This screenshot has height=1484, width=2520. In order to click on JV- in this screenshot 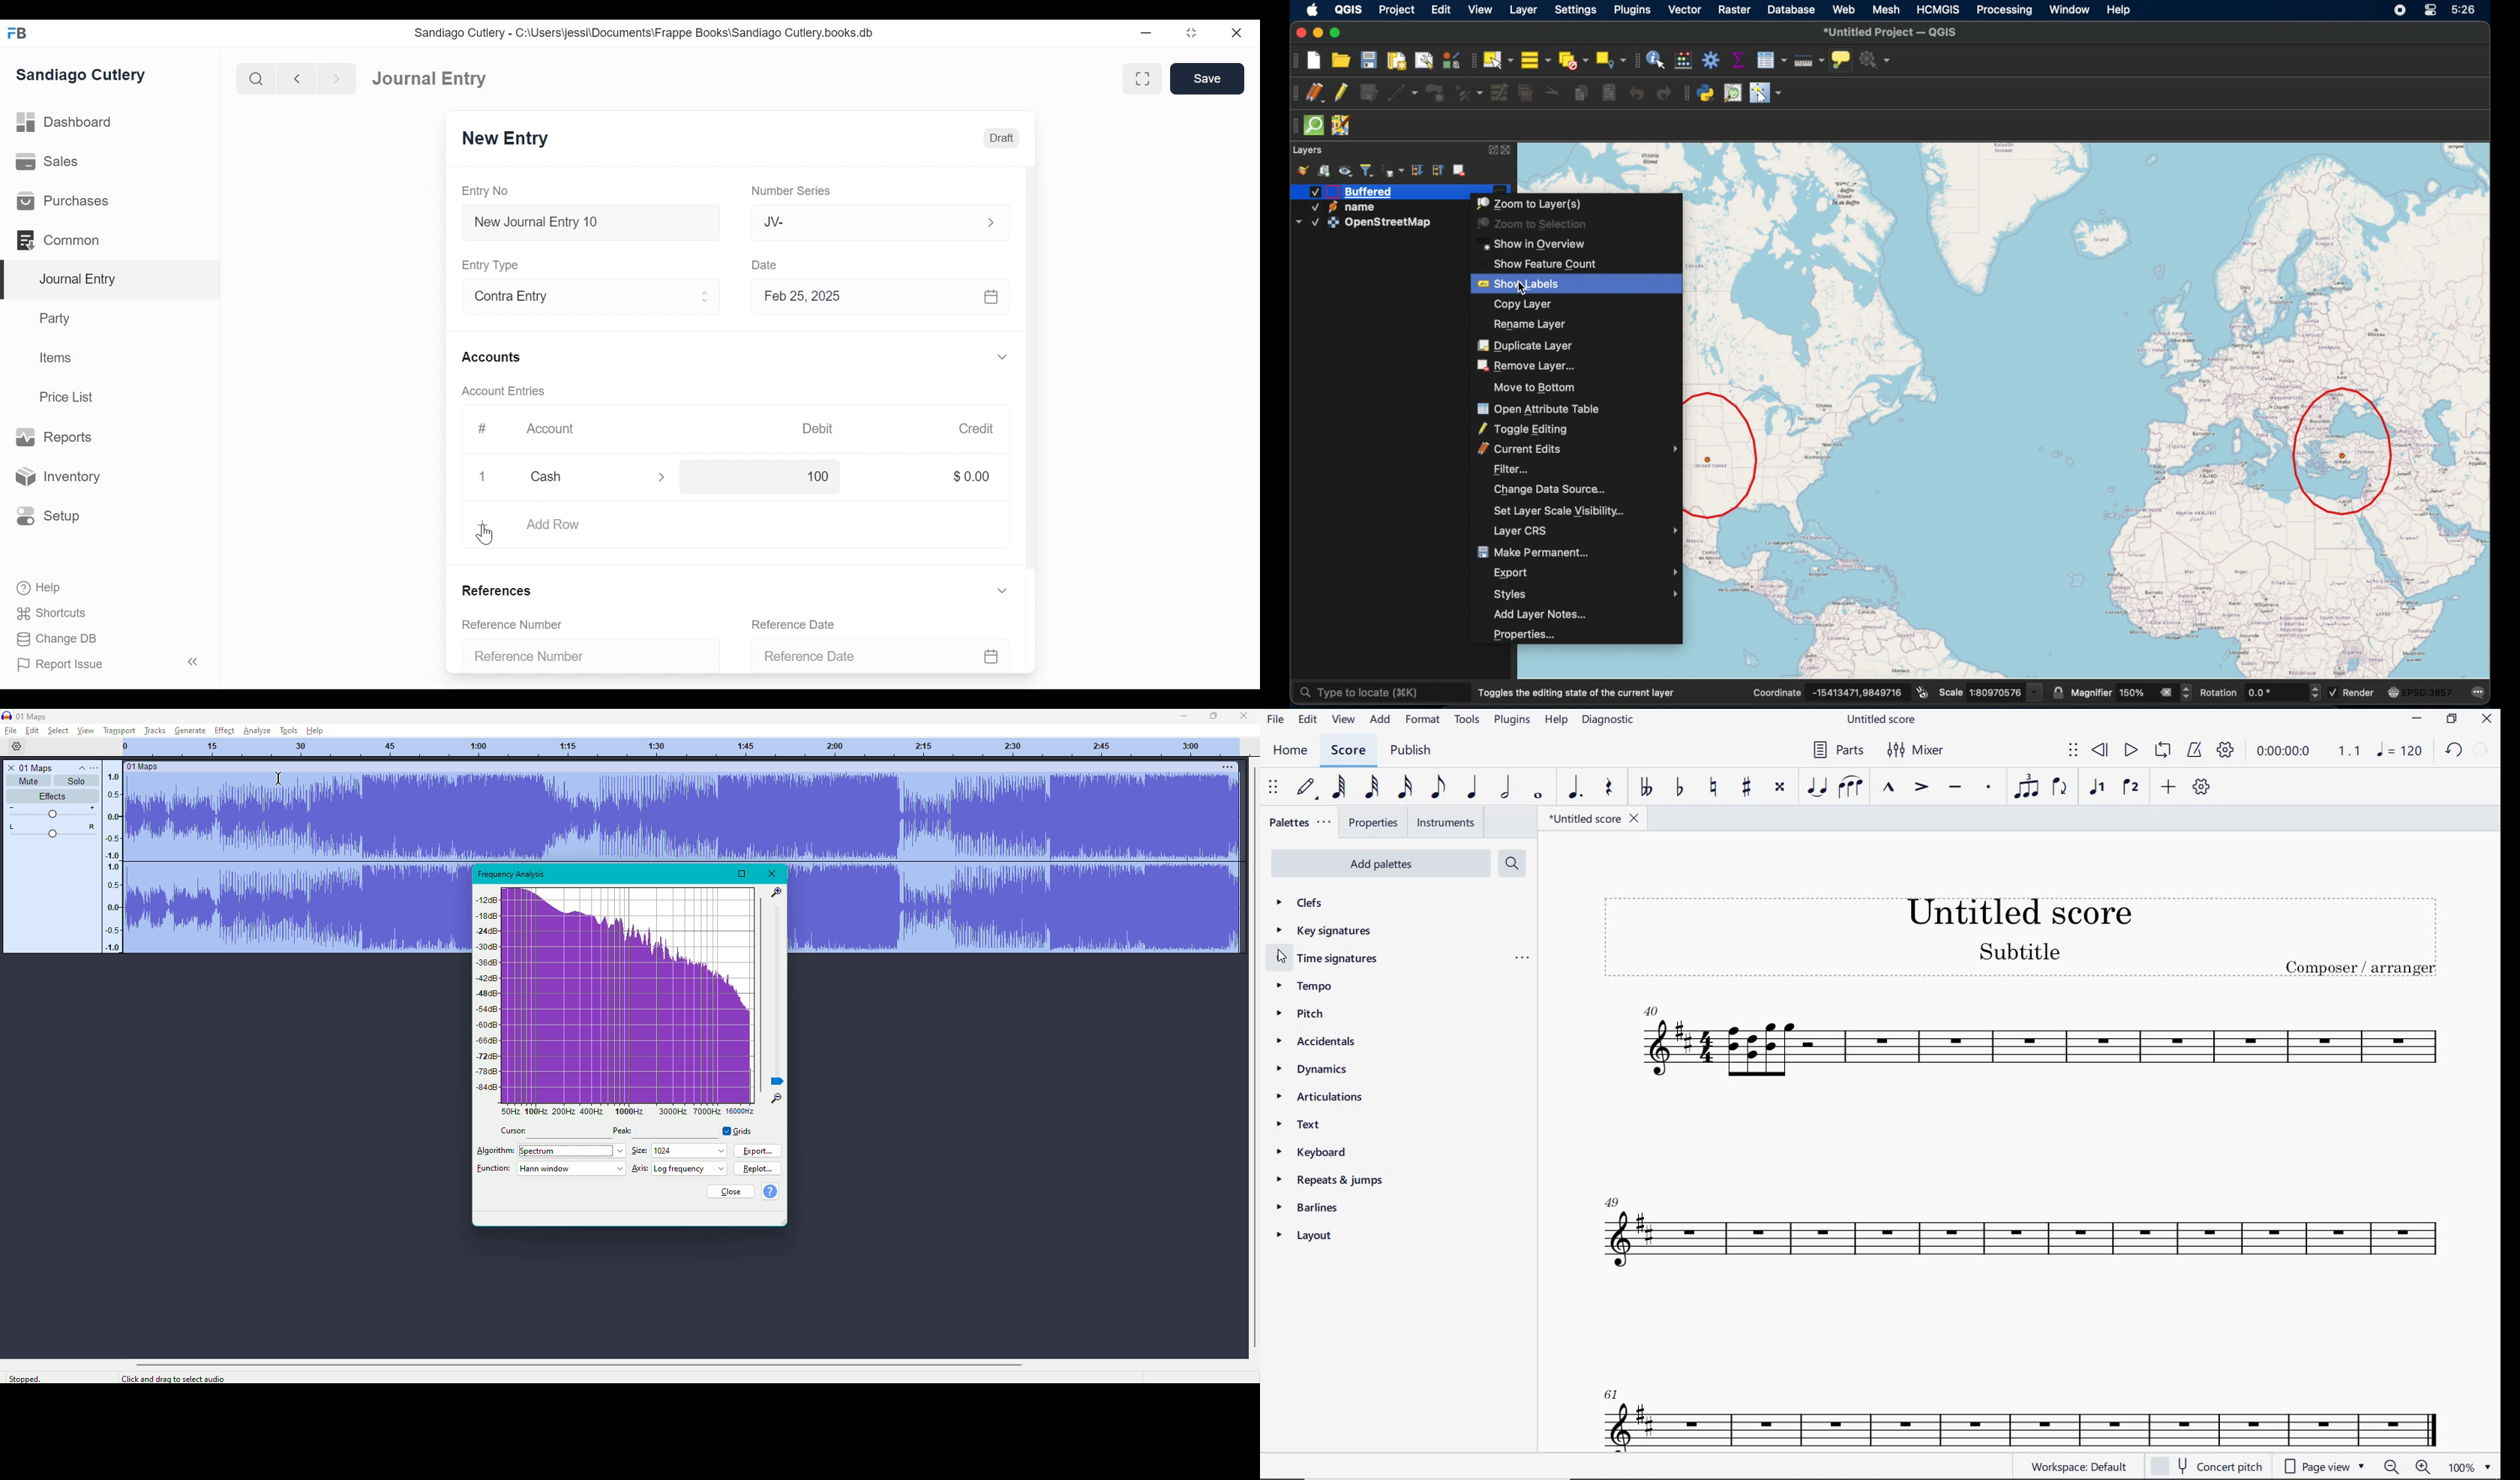, I will do `click(864, 222)`.